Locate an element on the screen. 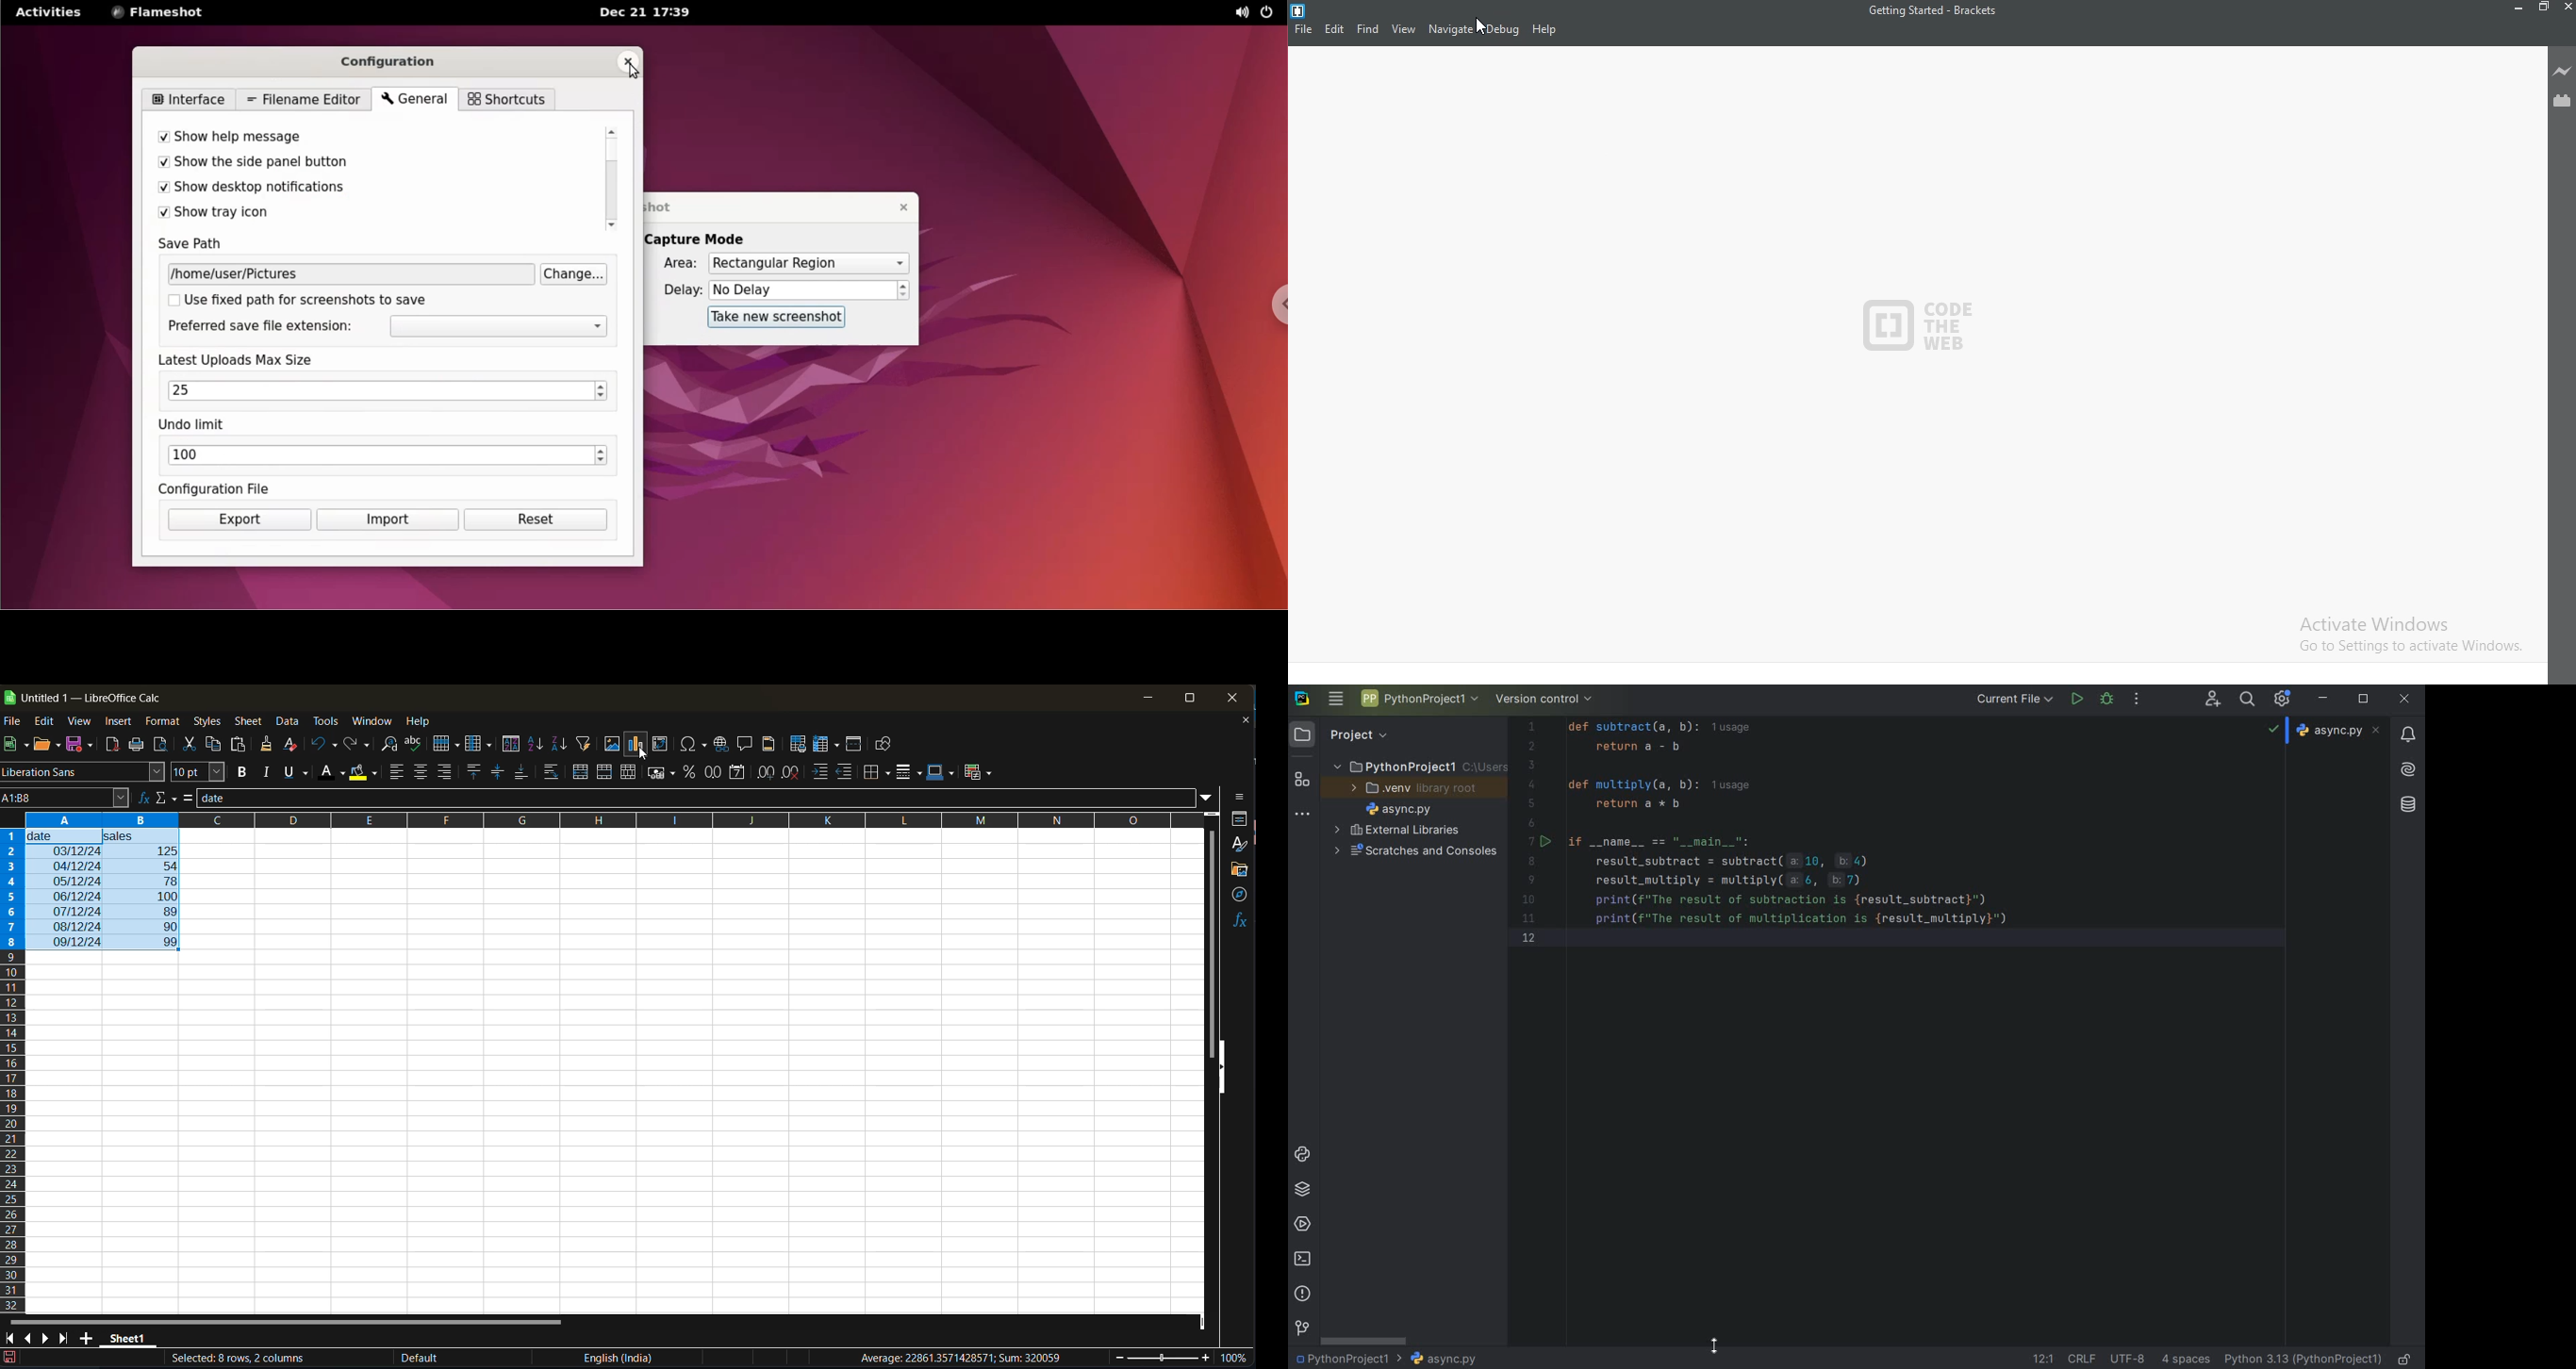 The width and height of the screenshot is (2576, 1372). wrap text is located at coordinates (553, 772).